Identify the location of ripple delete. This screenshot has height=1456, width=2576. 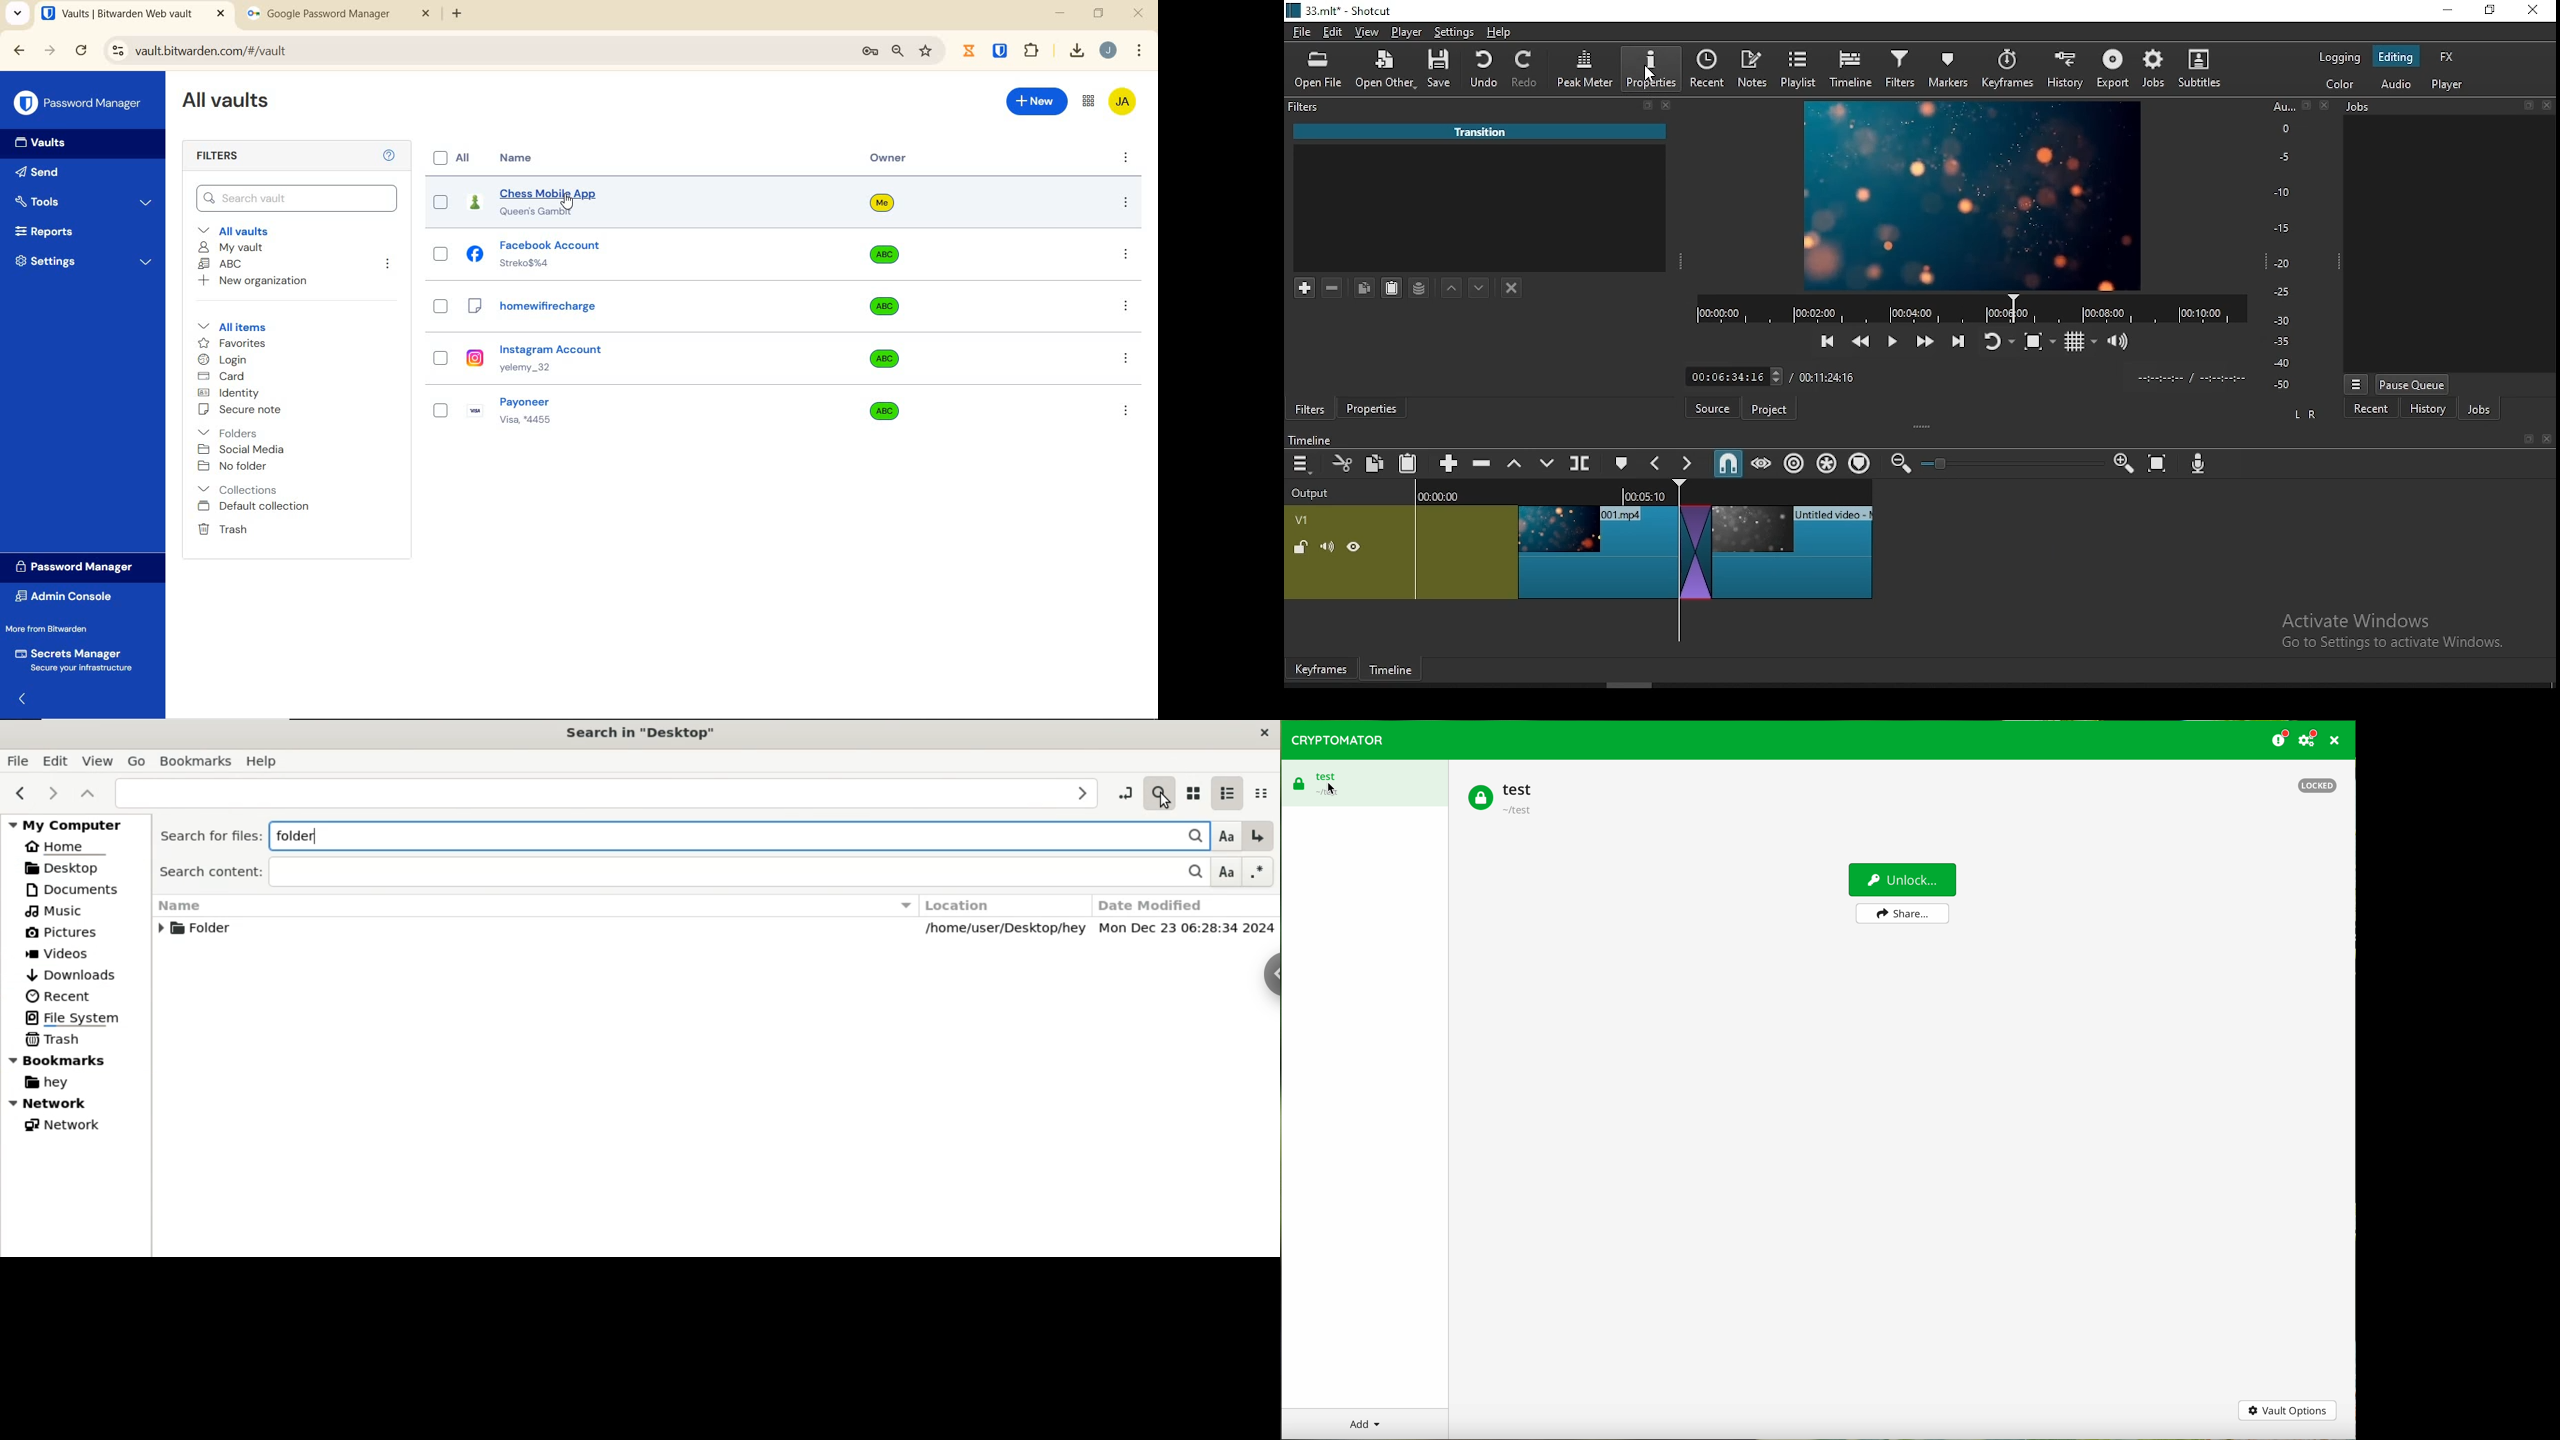
(1484, 463).